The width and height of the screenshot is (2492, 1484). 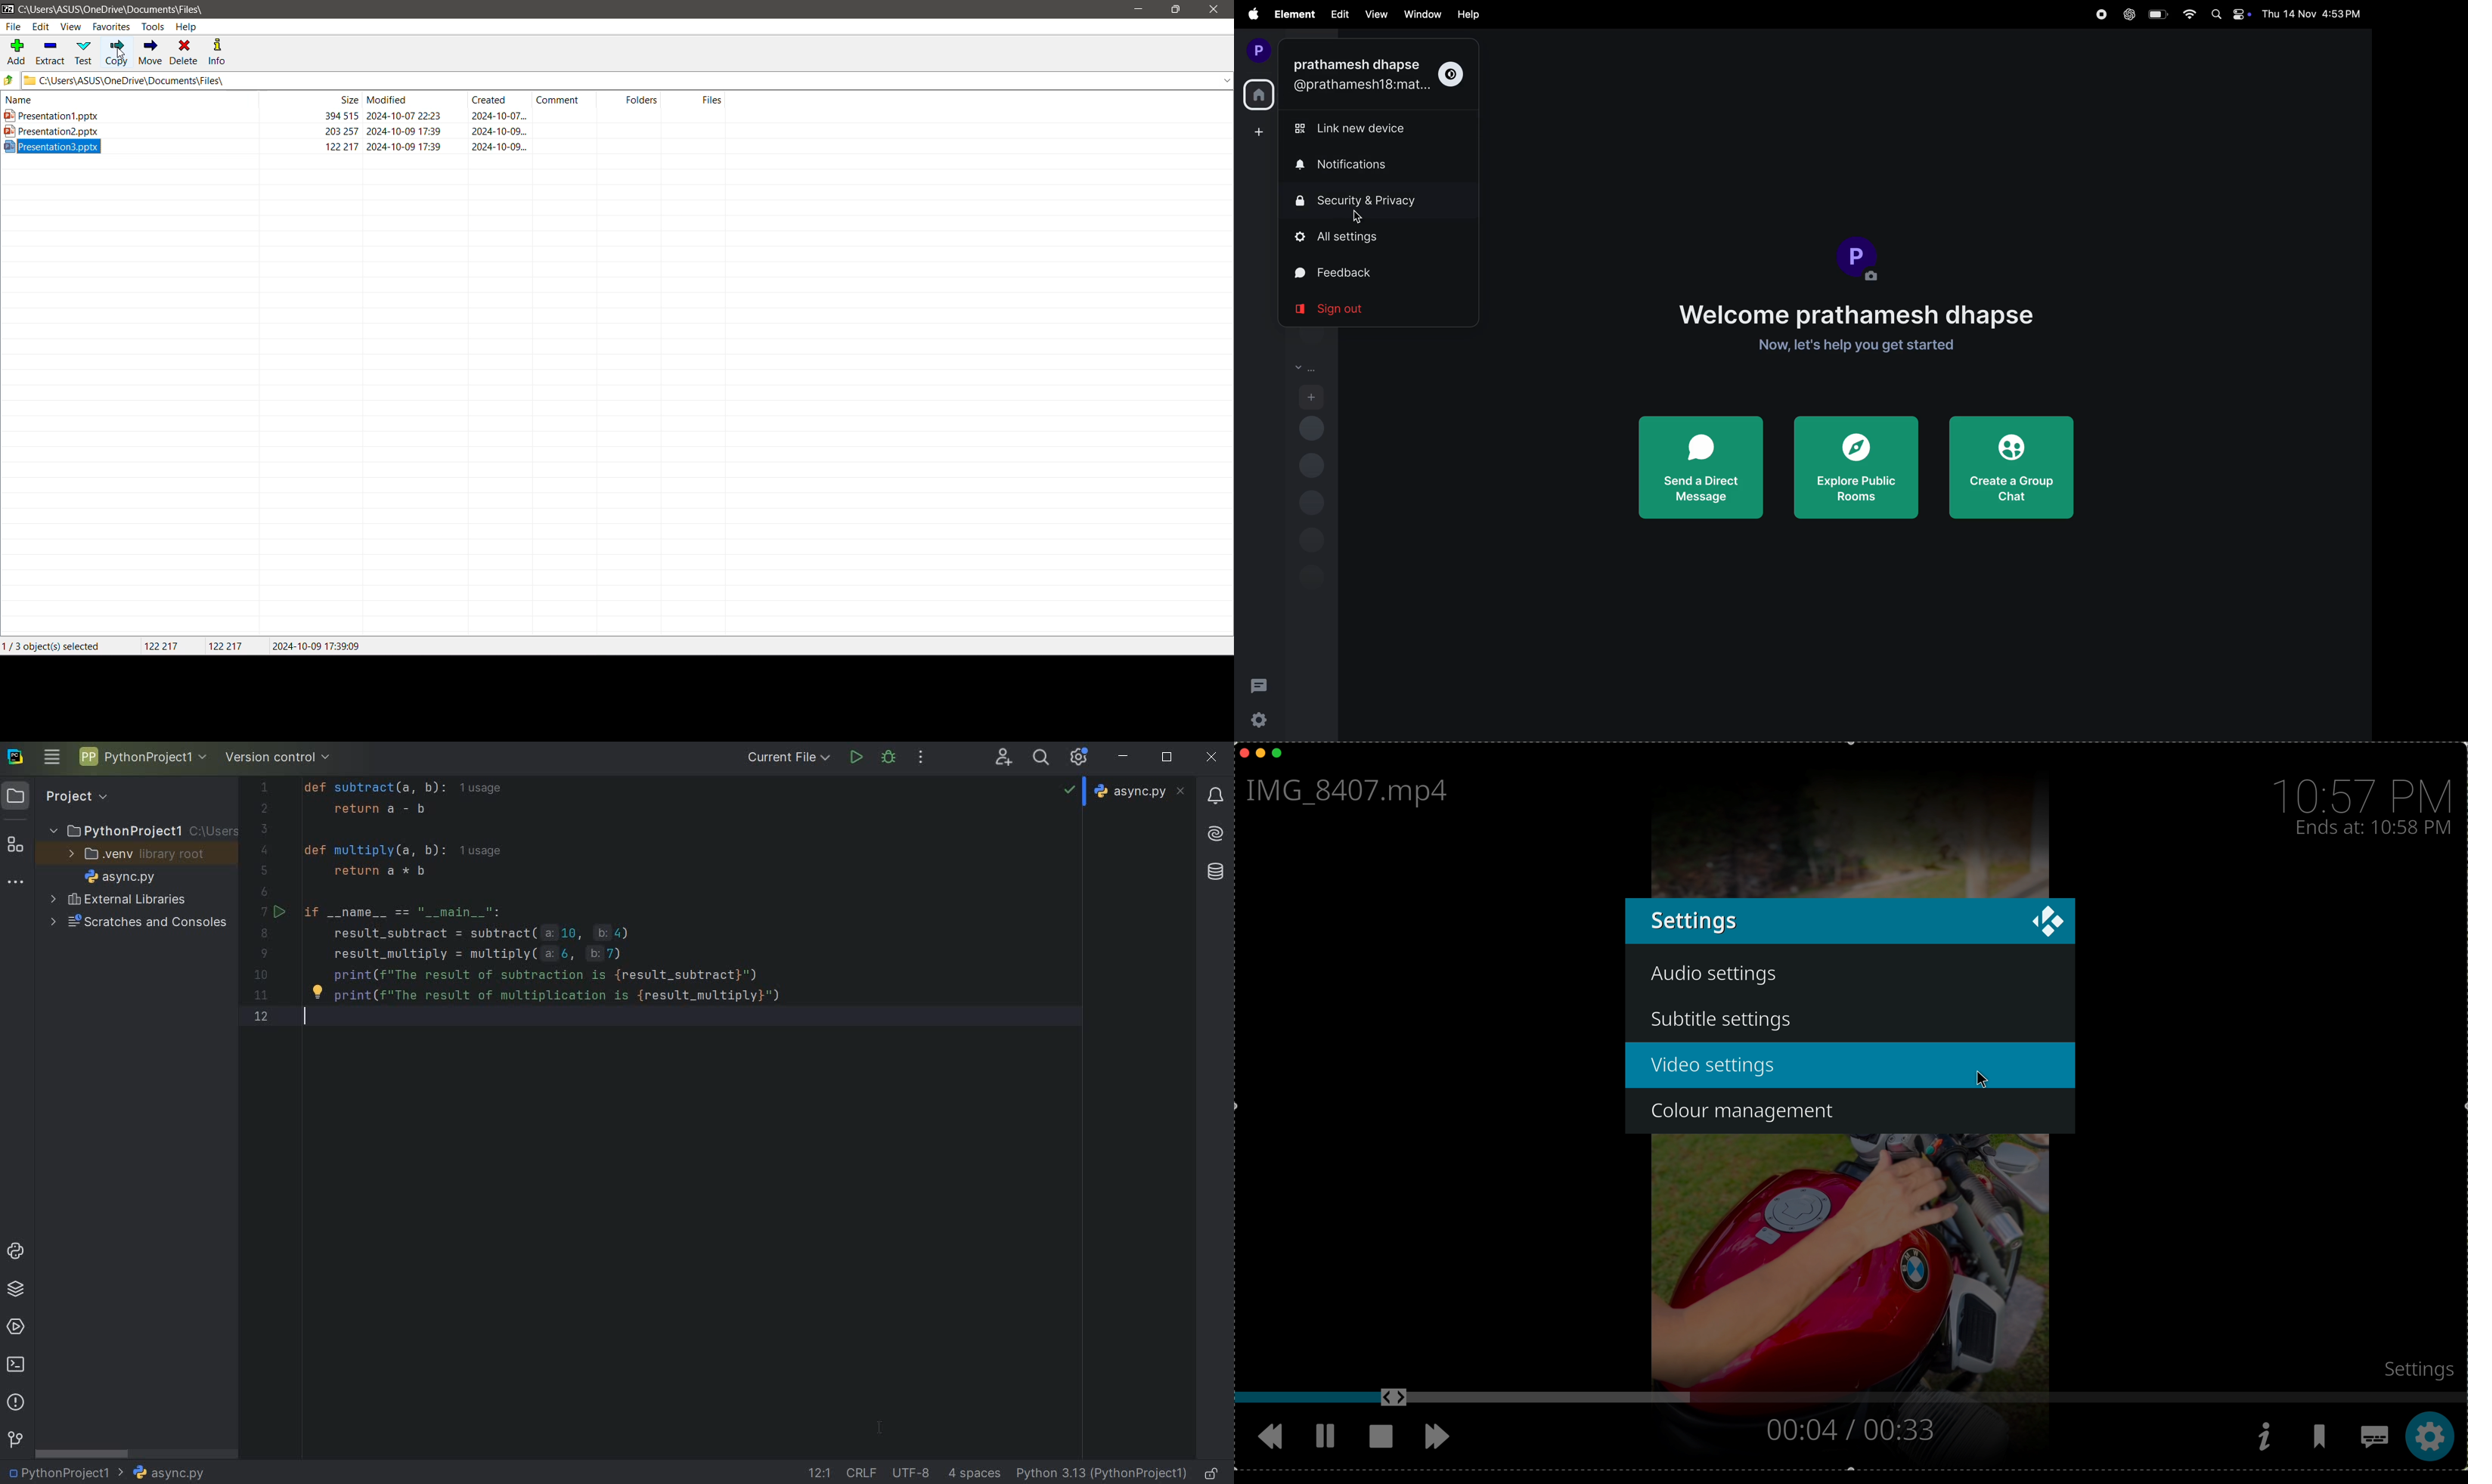 I want to click on maximize , so click(x=1282, y=754).